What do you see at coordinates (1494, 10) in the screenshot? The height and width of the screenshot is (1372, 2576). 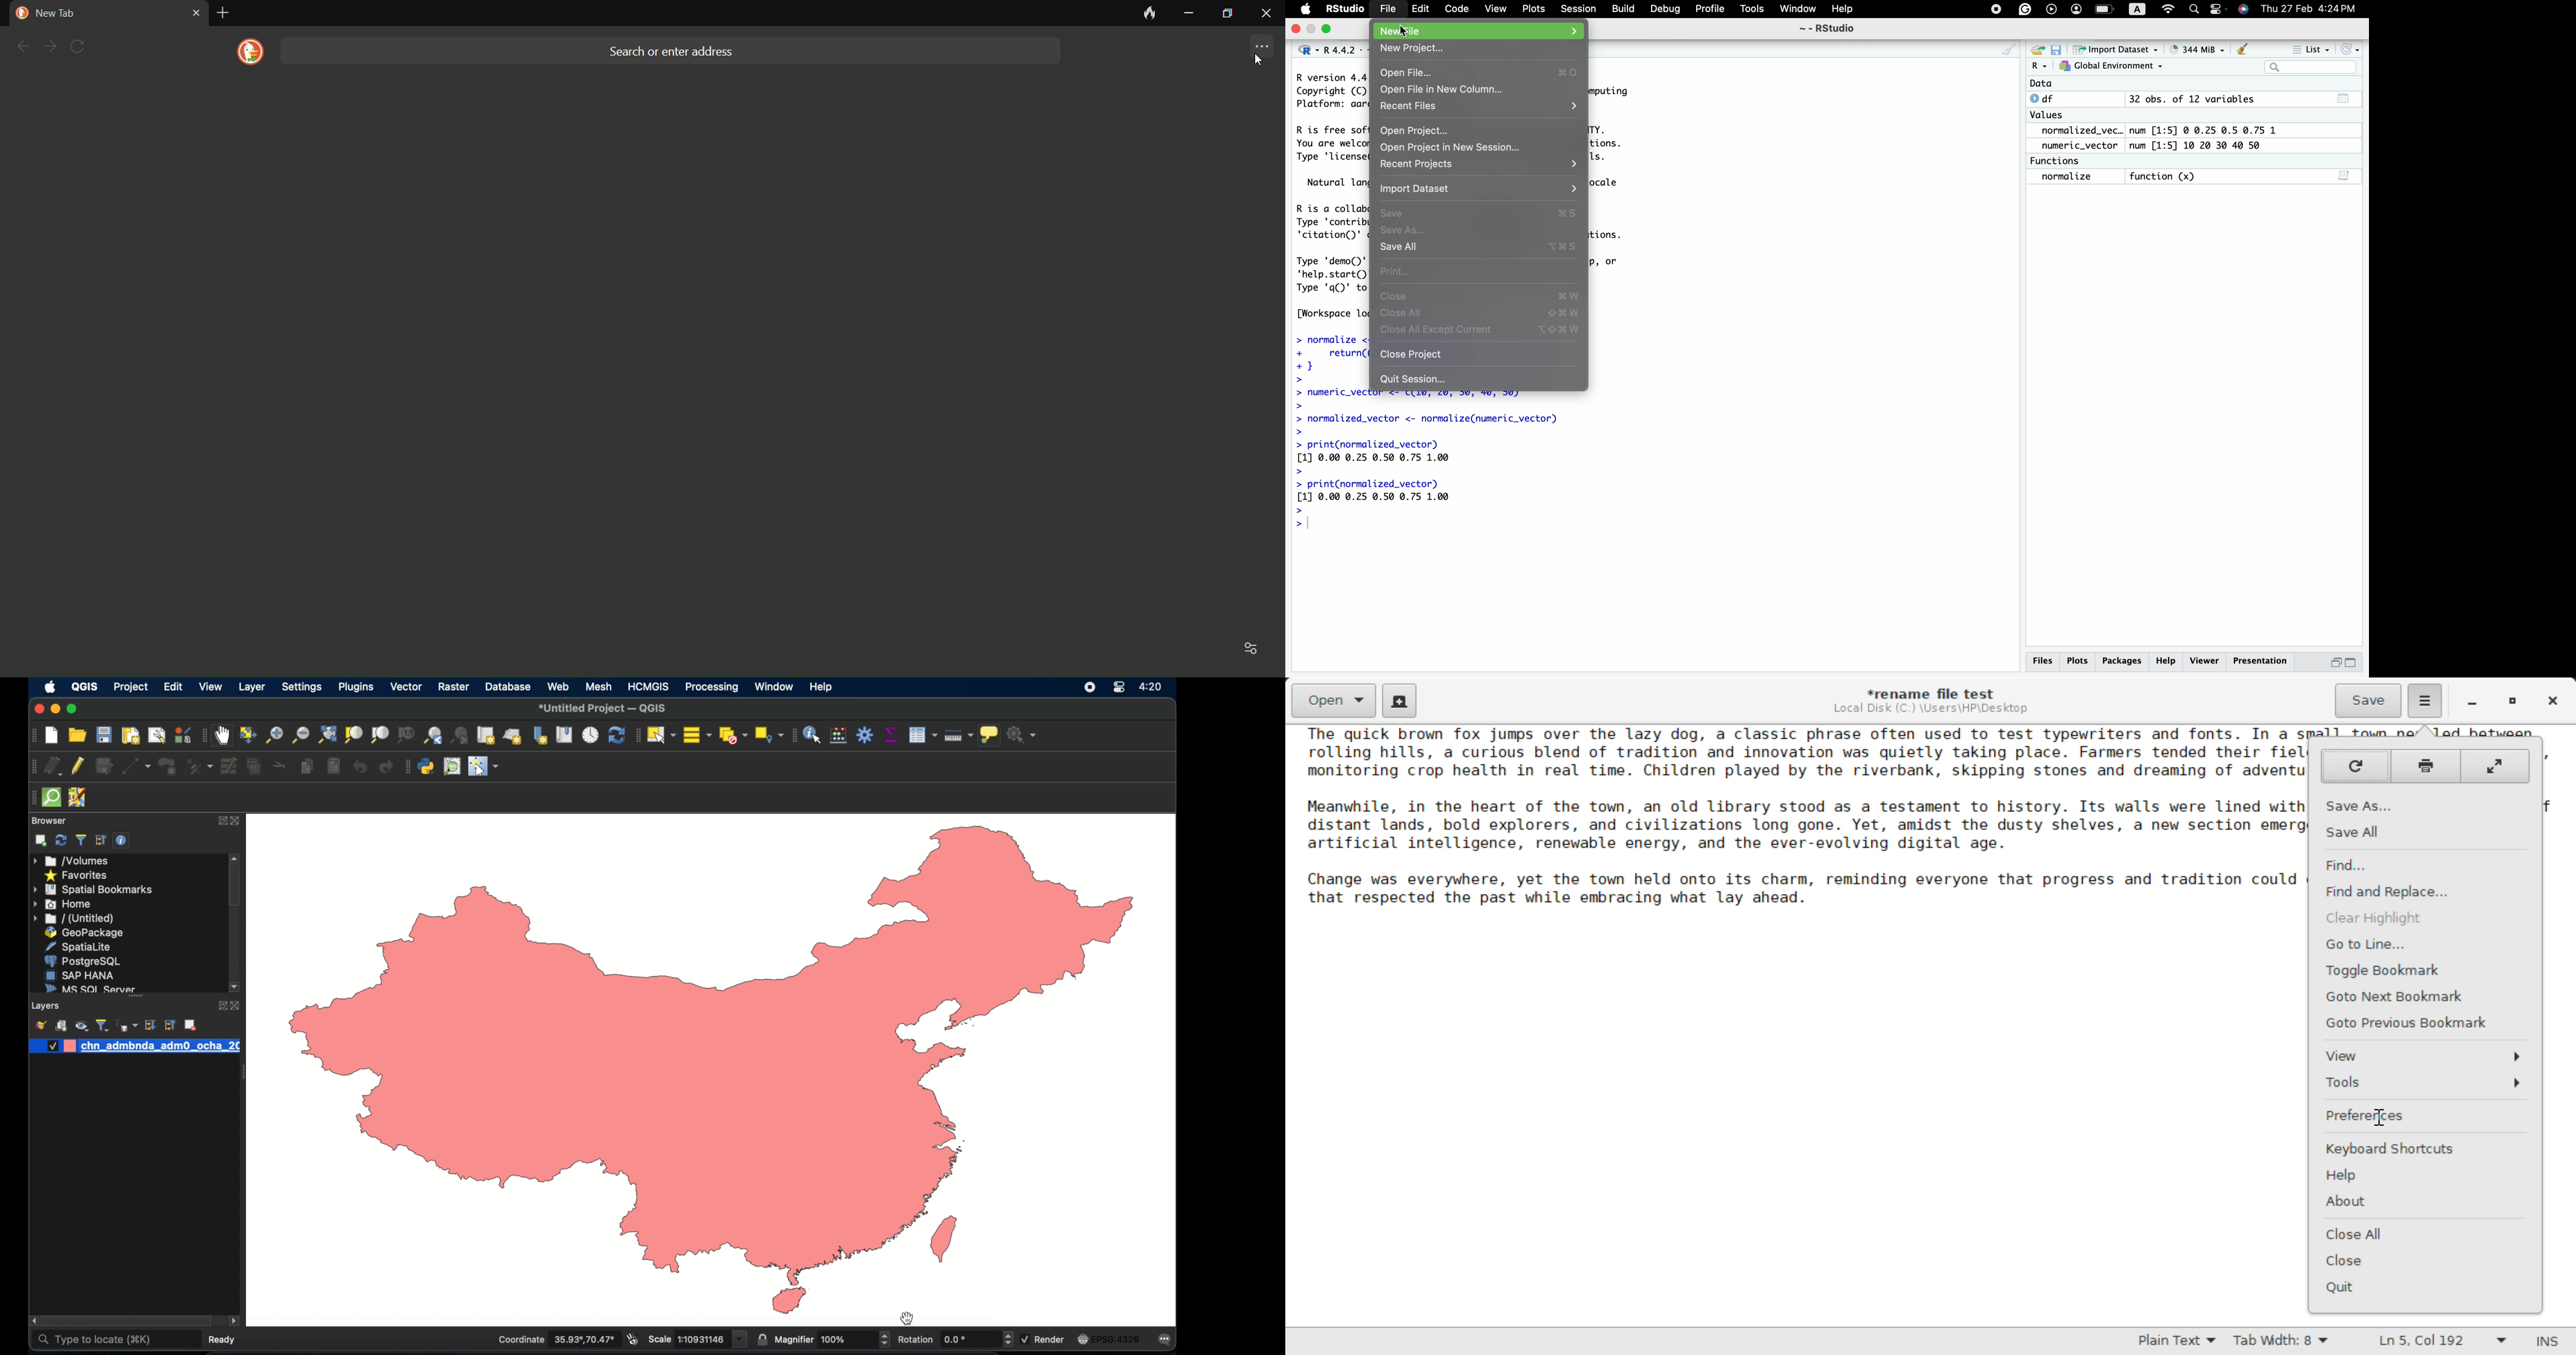 I see `View` at bounding box center [1494, 10].